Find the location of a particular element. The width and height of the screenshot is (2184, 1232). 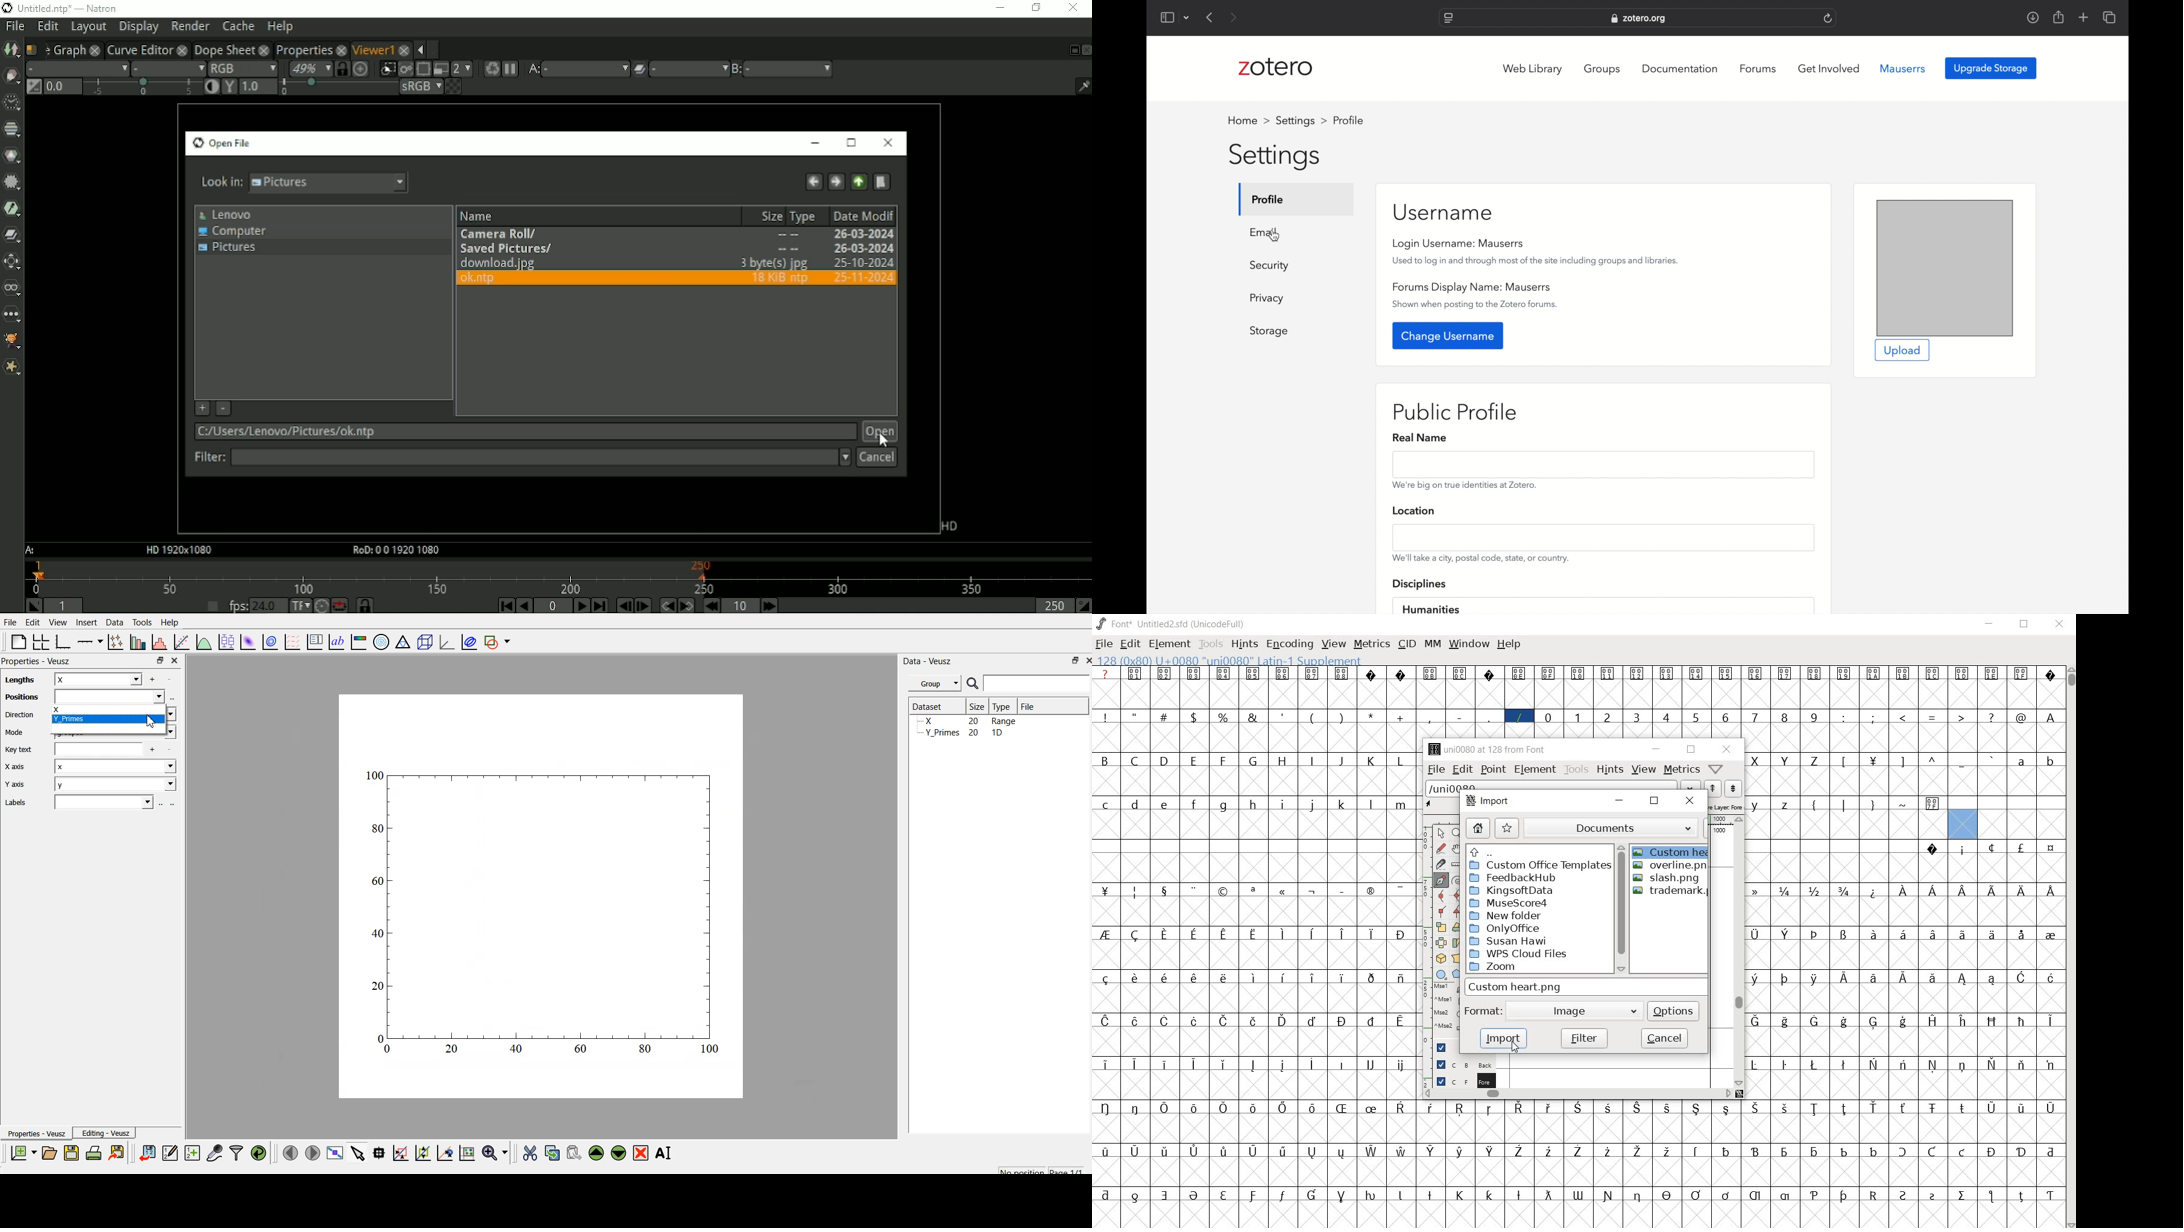

ELEMENT is located at coordinates (1170, 644).